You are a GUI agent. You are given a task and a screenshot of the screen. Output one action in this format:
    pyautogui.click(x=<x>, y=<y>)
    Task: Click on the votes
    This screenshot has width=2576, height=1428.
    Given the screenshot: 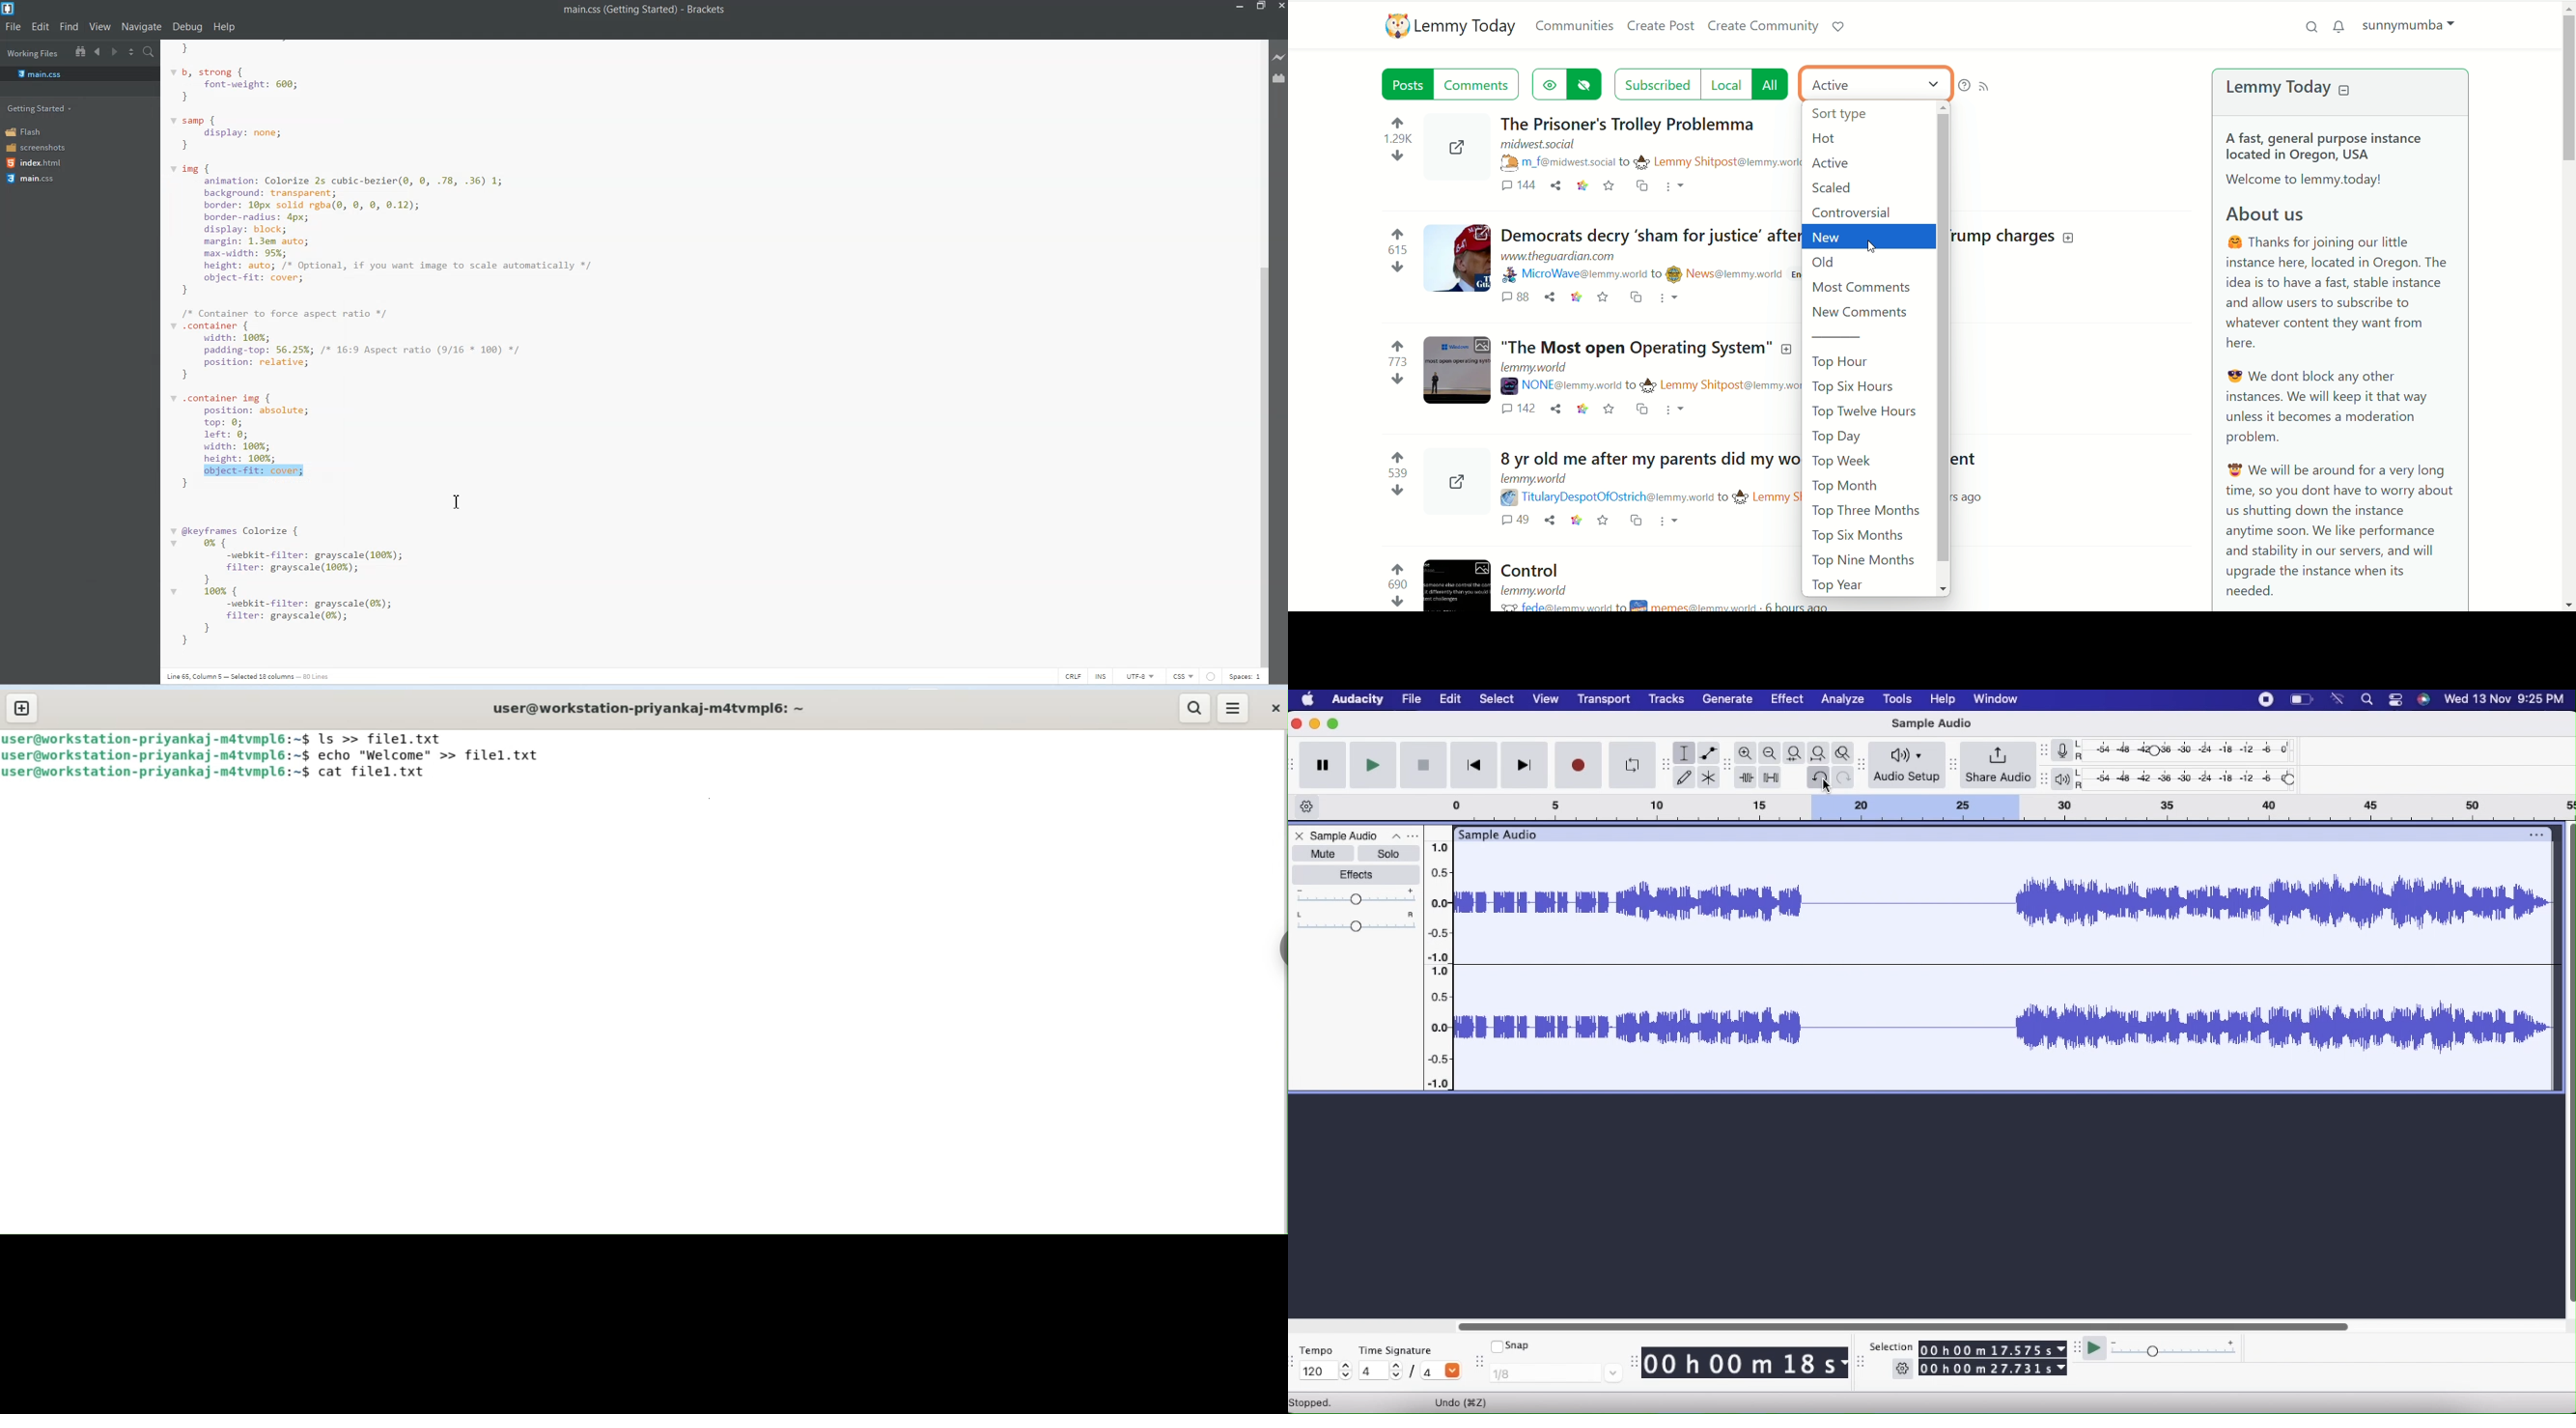 What is the action you would take?
    pyautogui.click(x=1399, y=144)
    